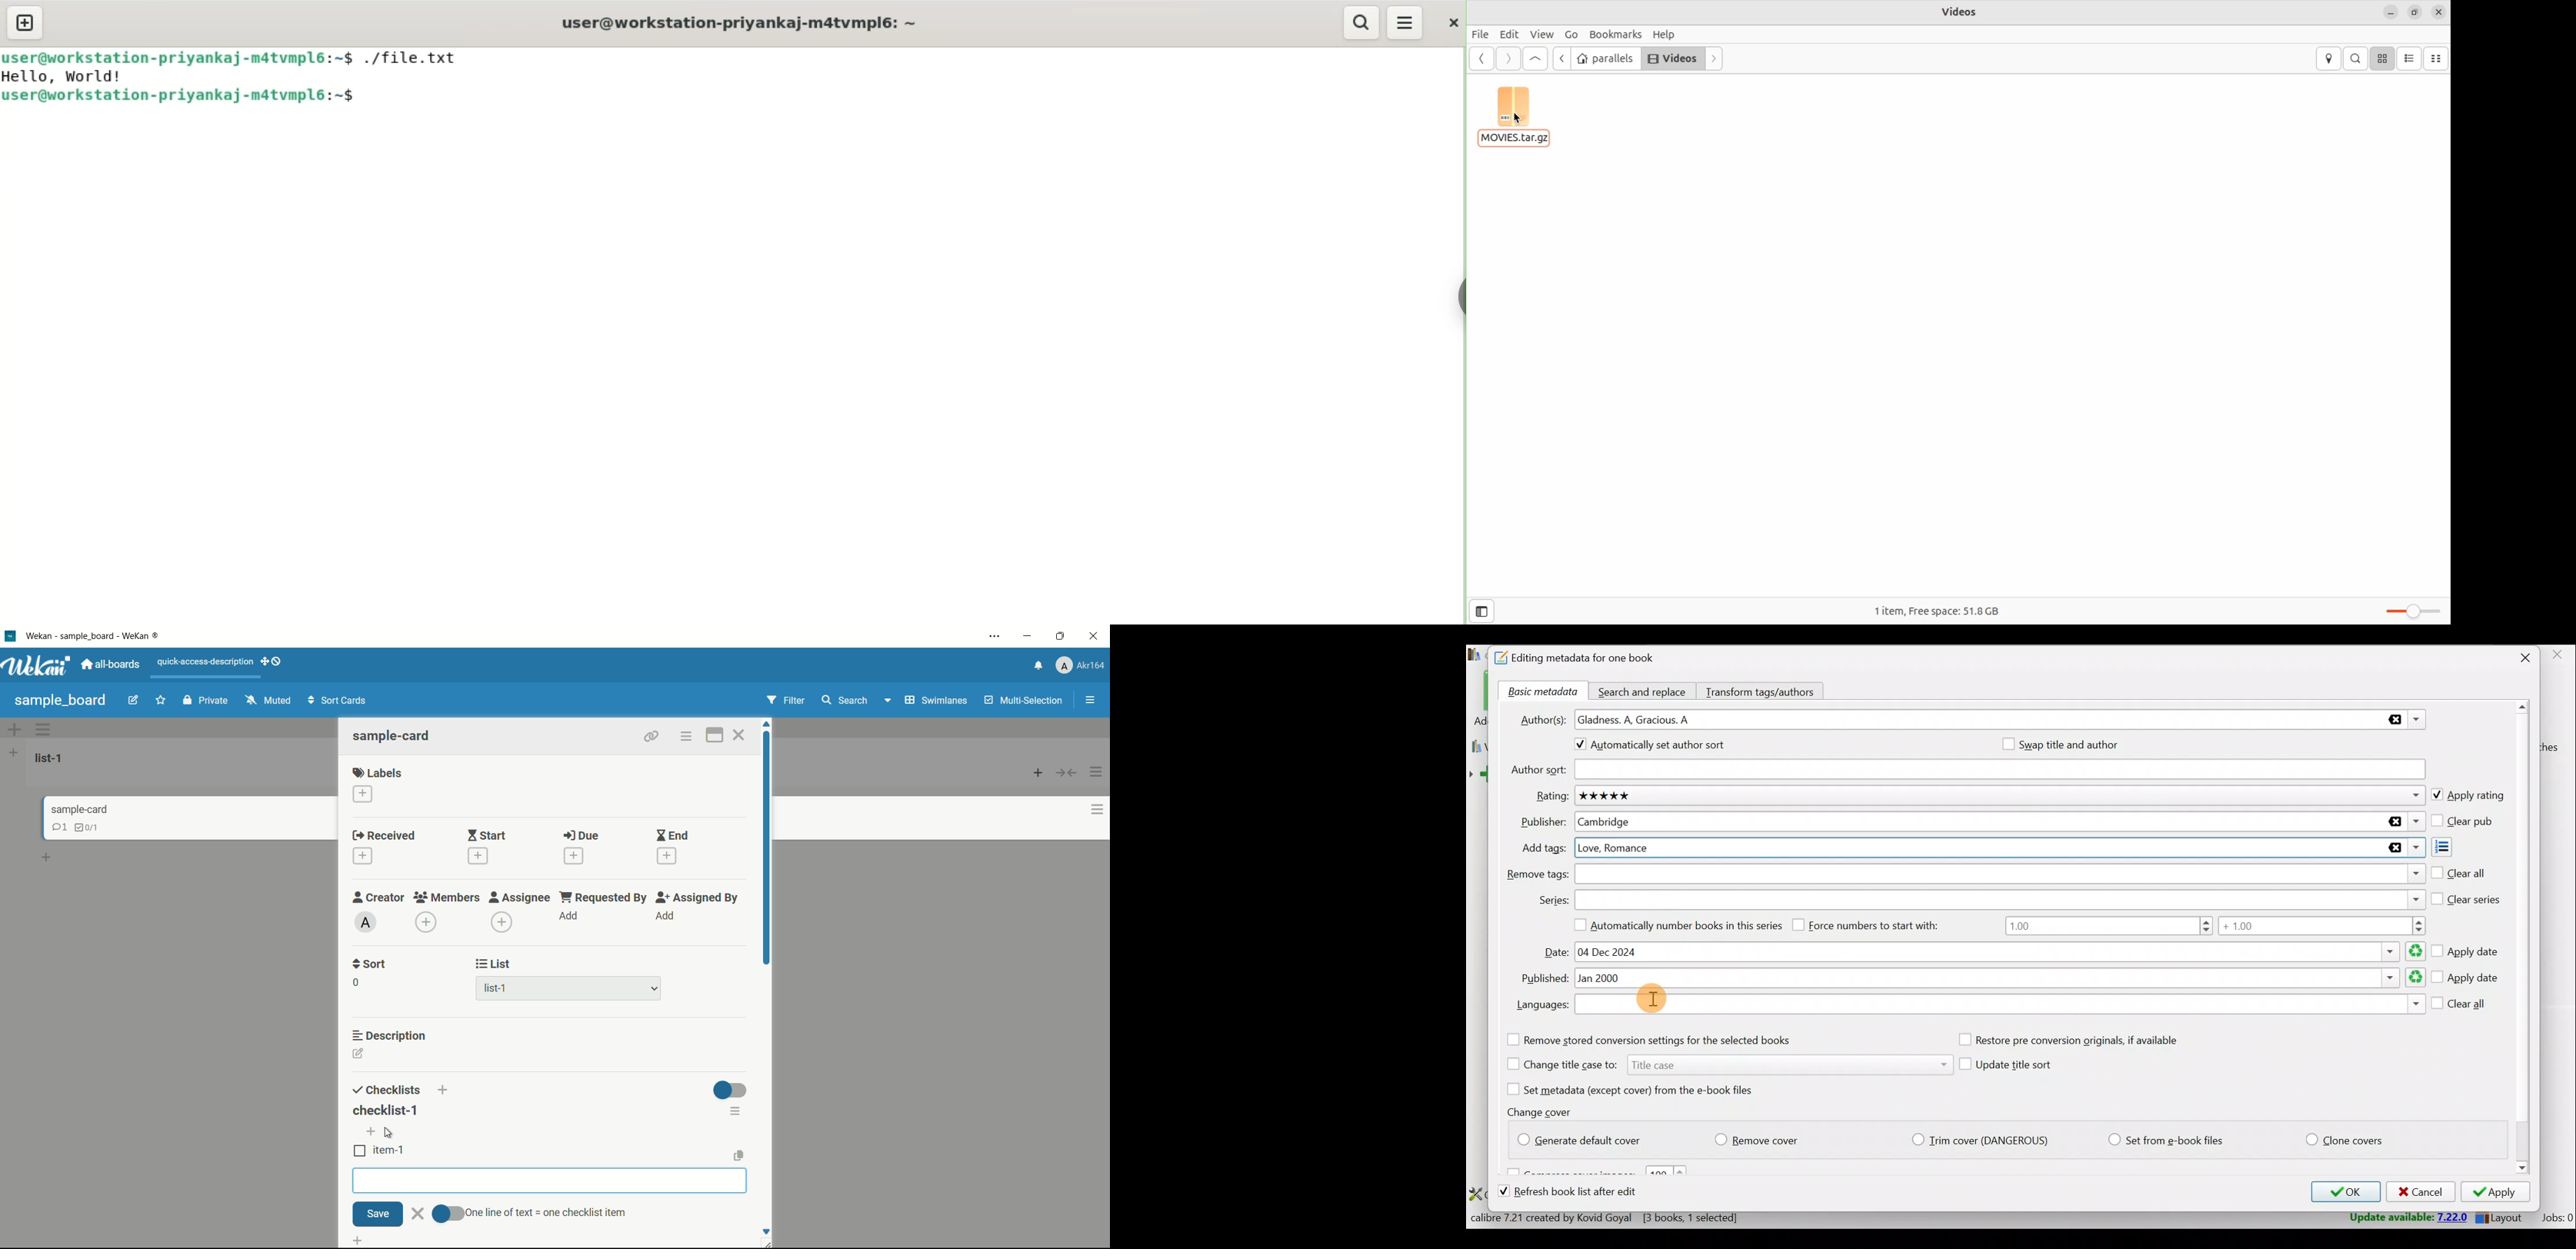  Describe the element at coordinates (1064, 637) in the screenshot. I see `maximize` at that location.